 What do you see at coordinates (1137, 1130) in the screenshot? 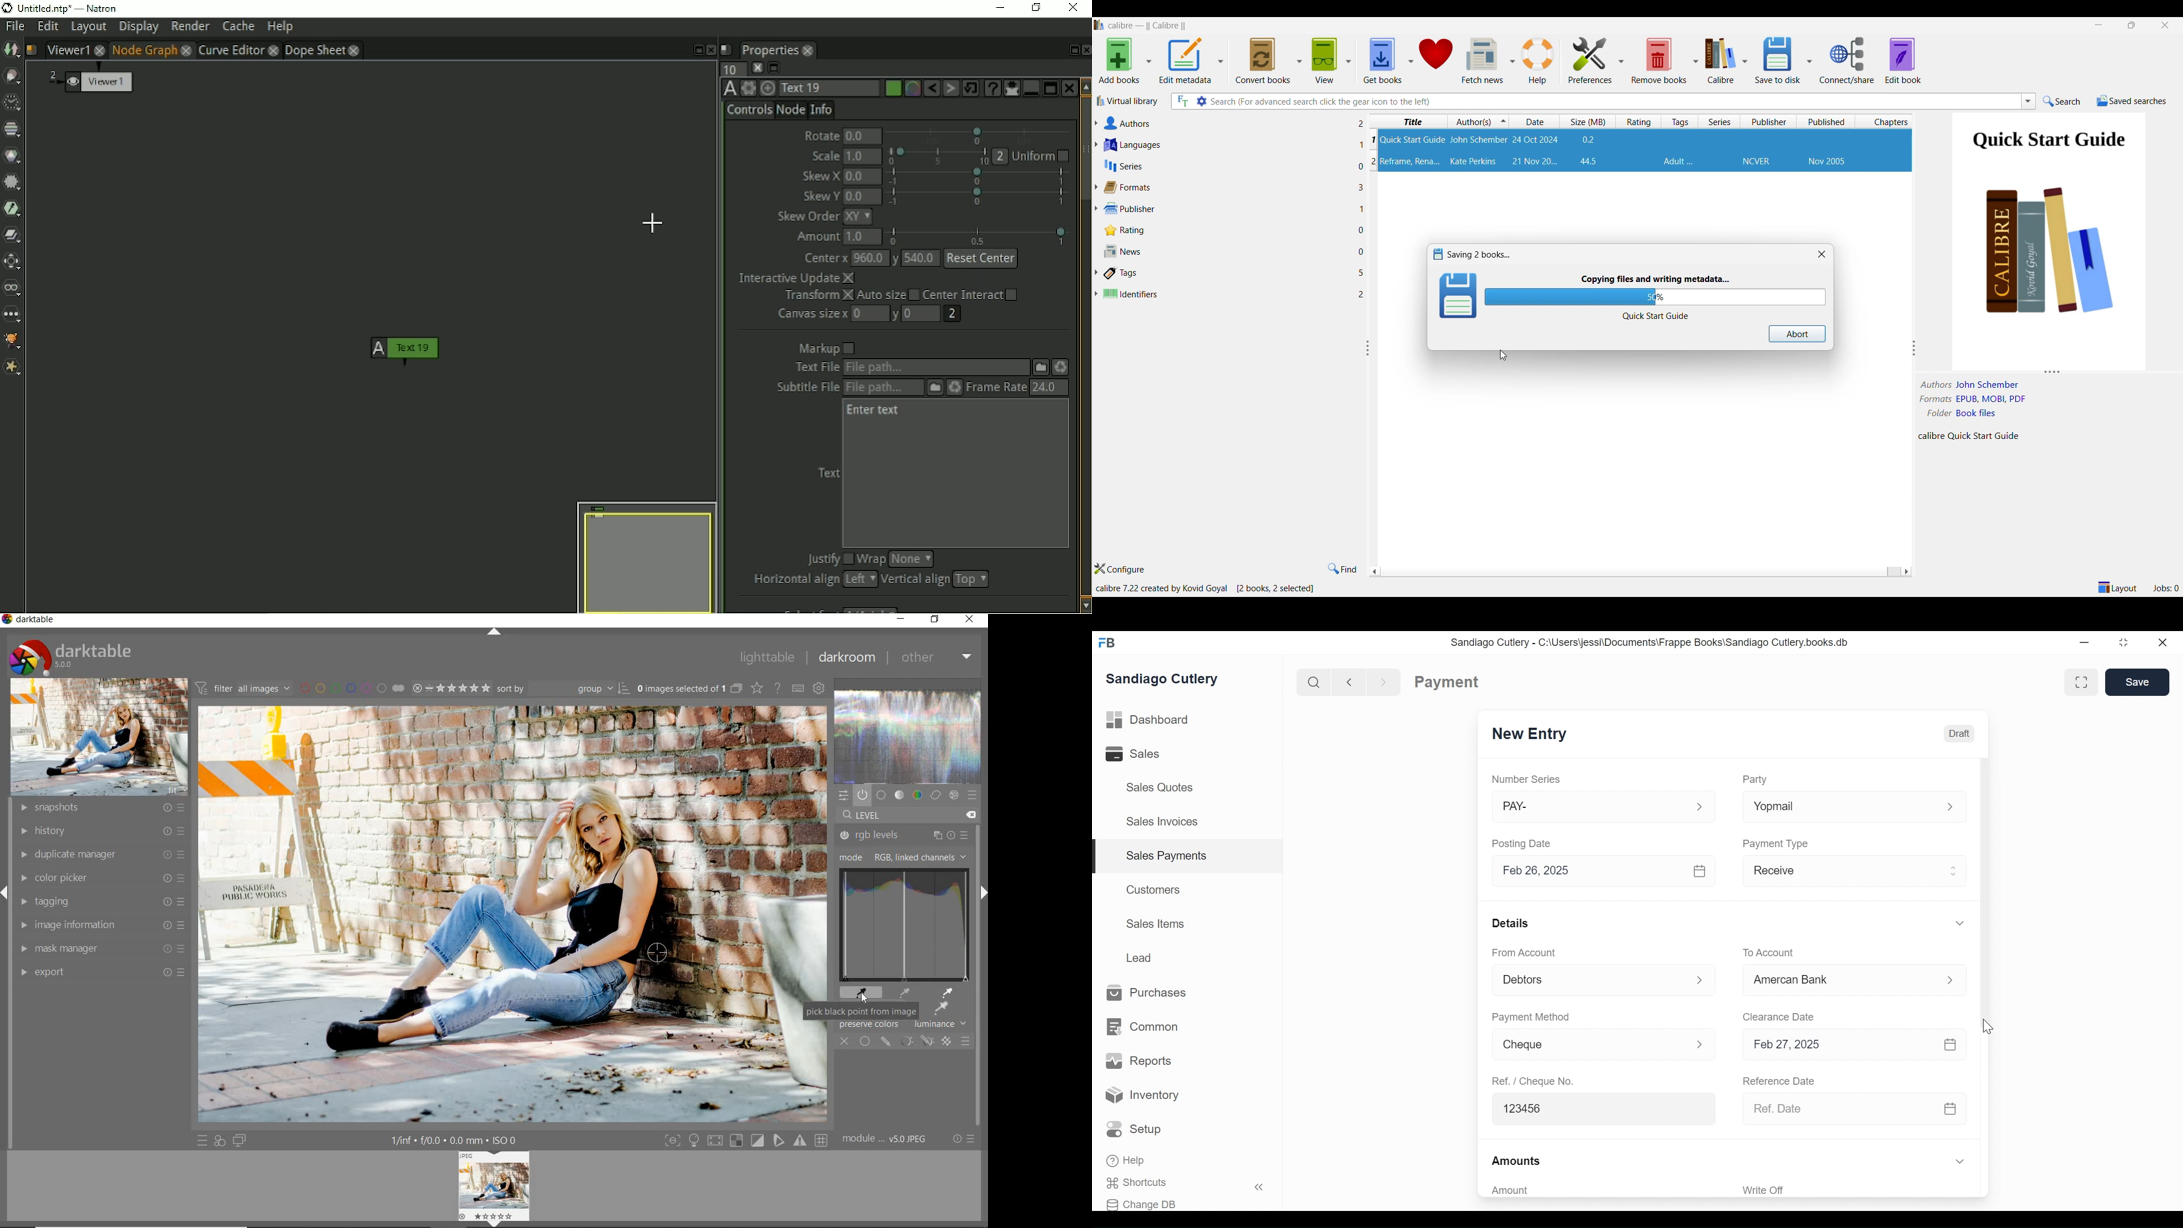
I see `Setup` at bounding box center [1137, 1130].